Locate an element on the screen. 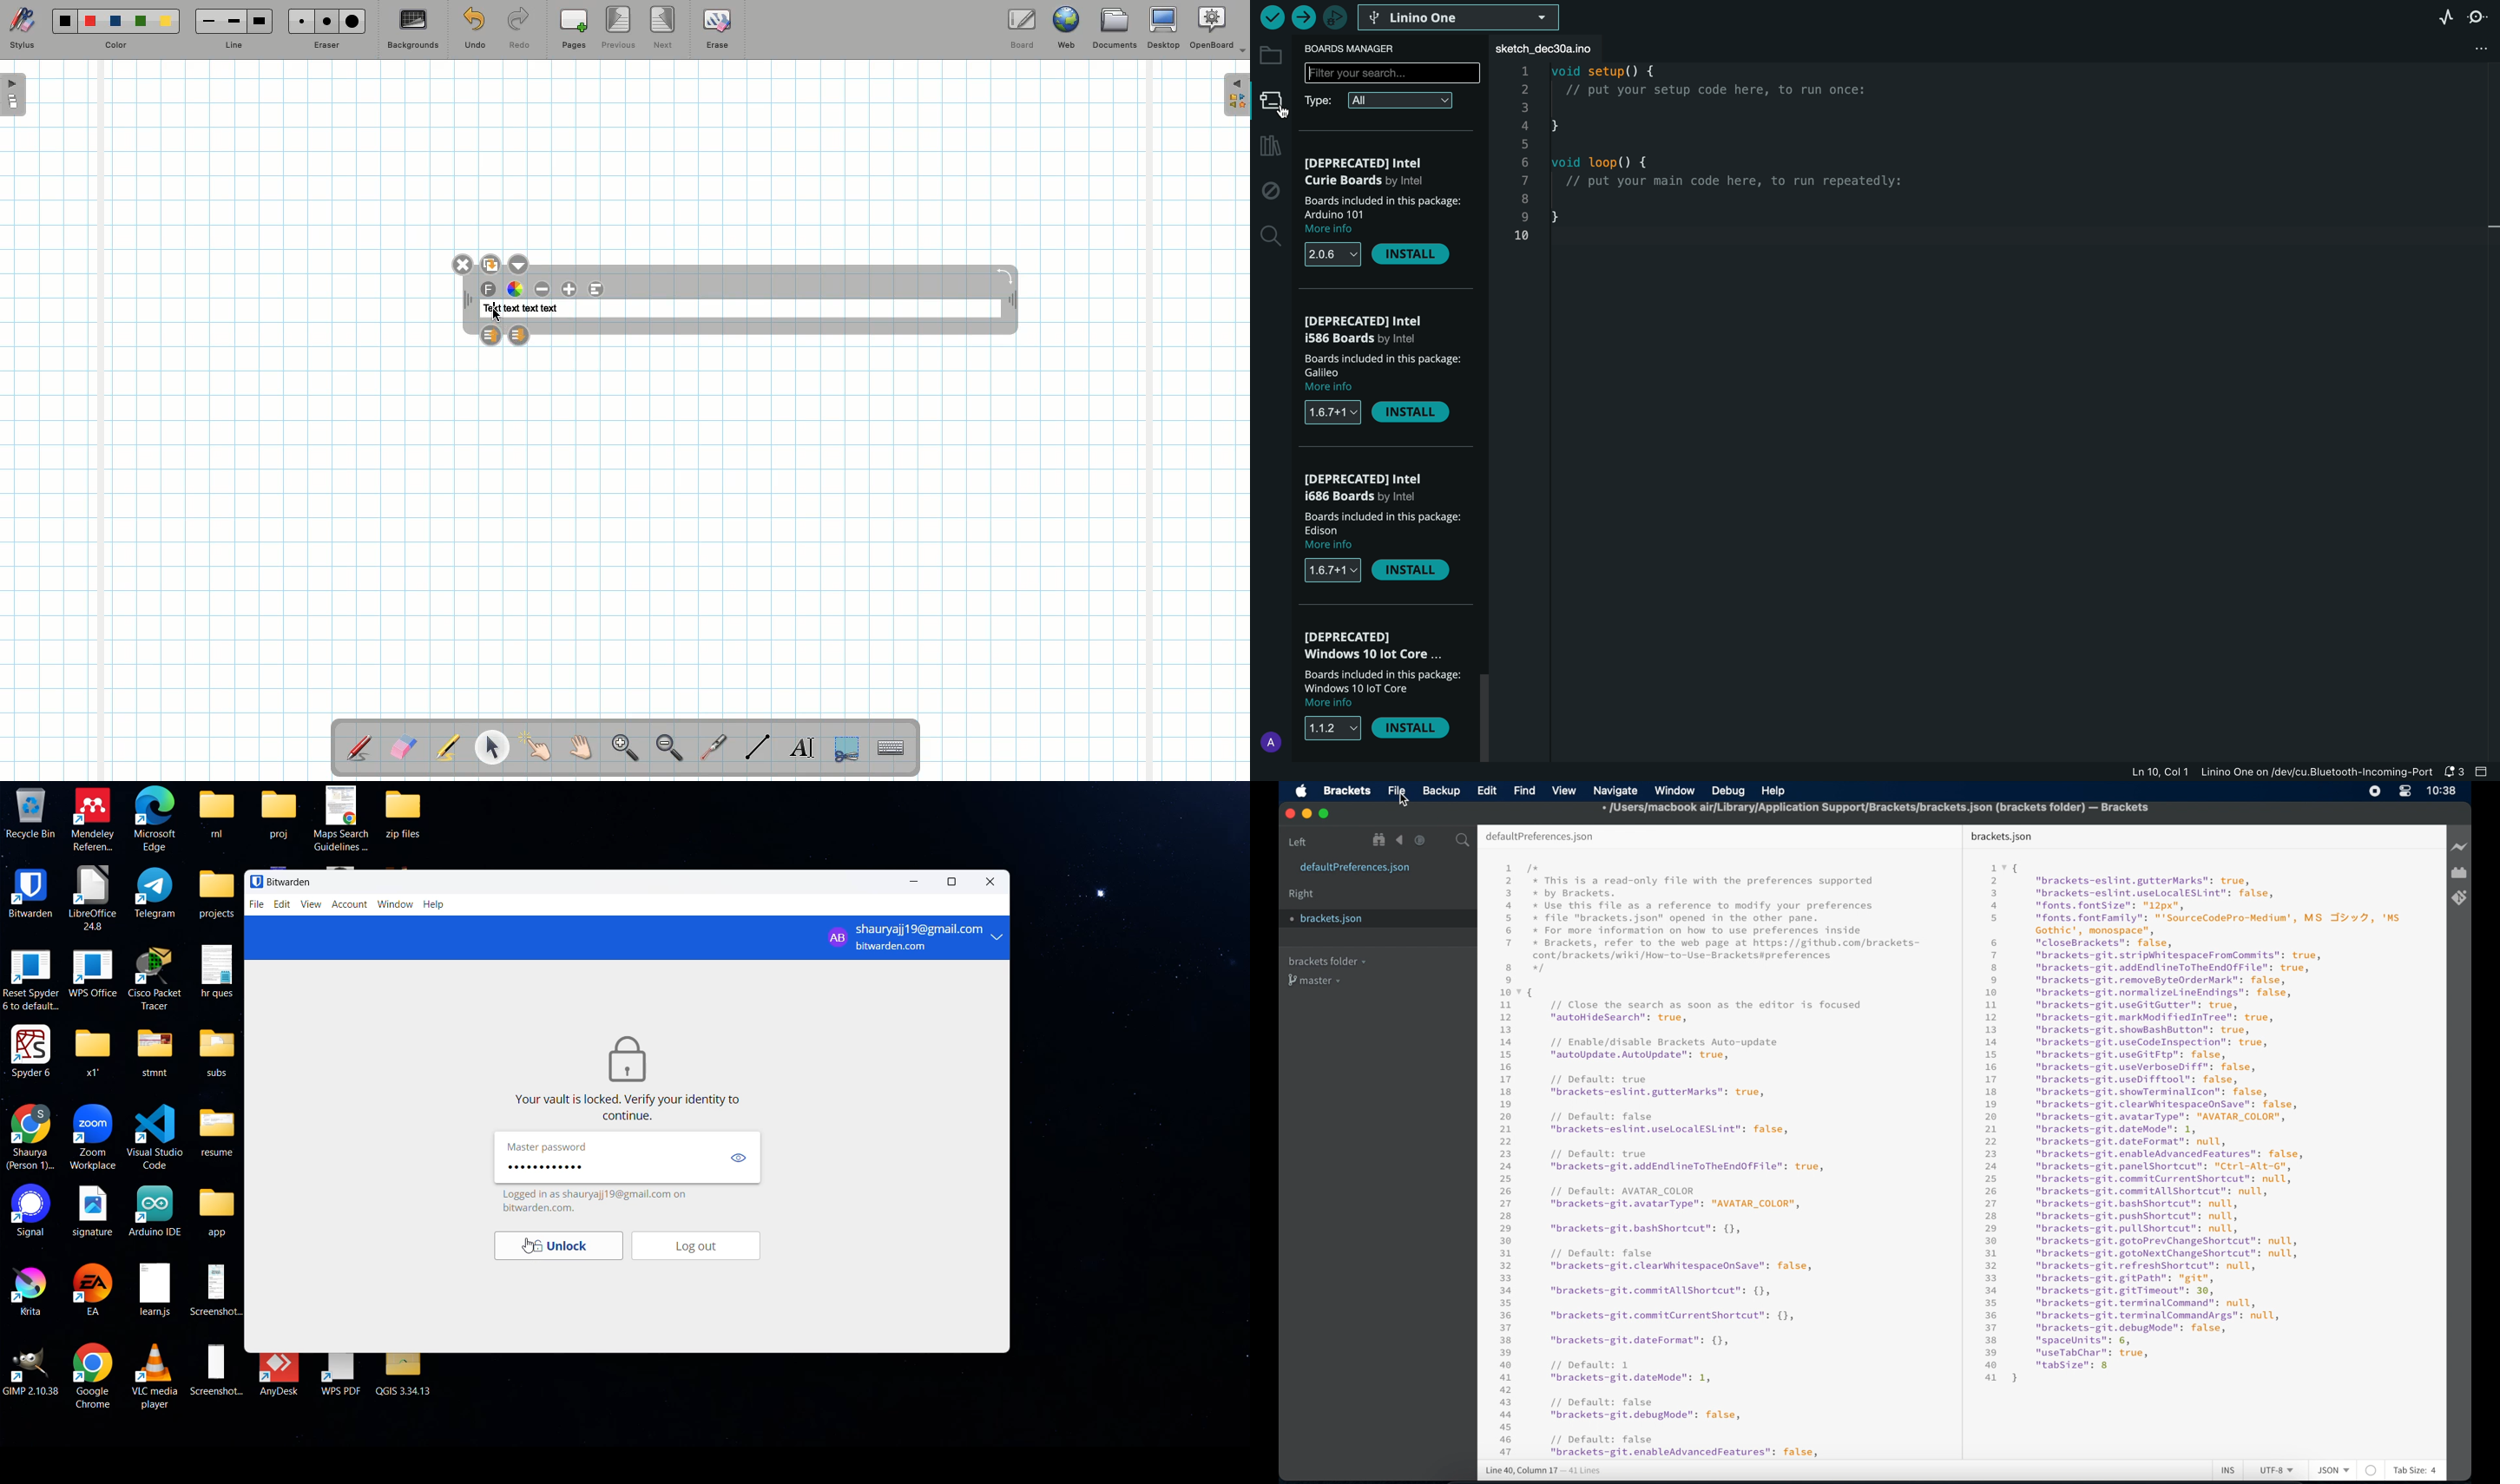 The height and width of the screenshot is (1484, 2520). edit is located at coordinates (1486, 790).